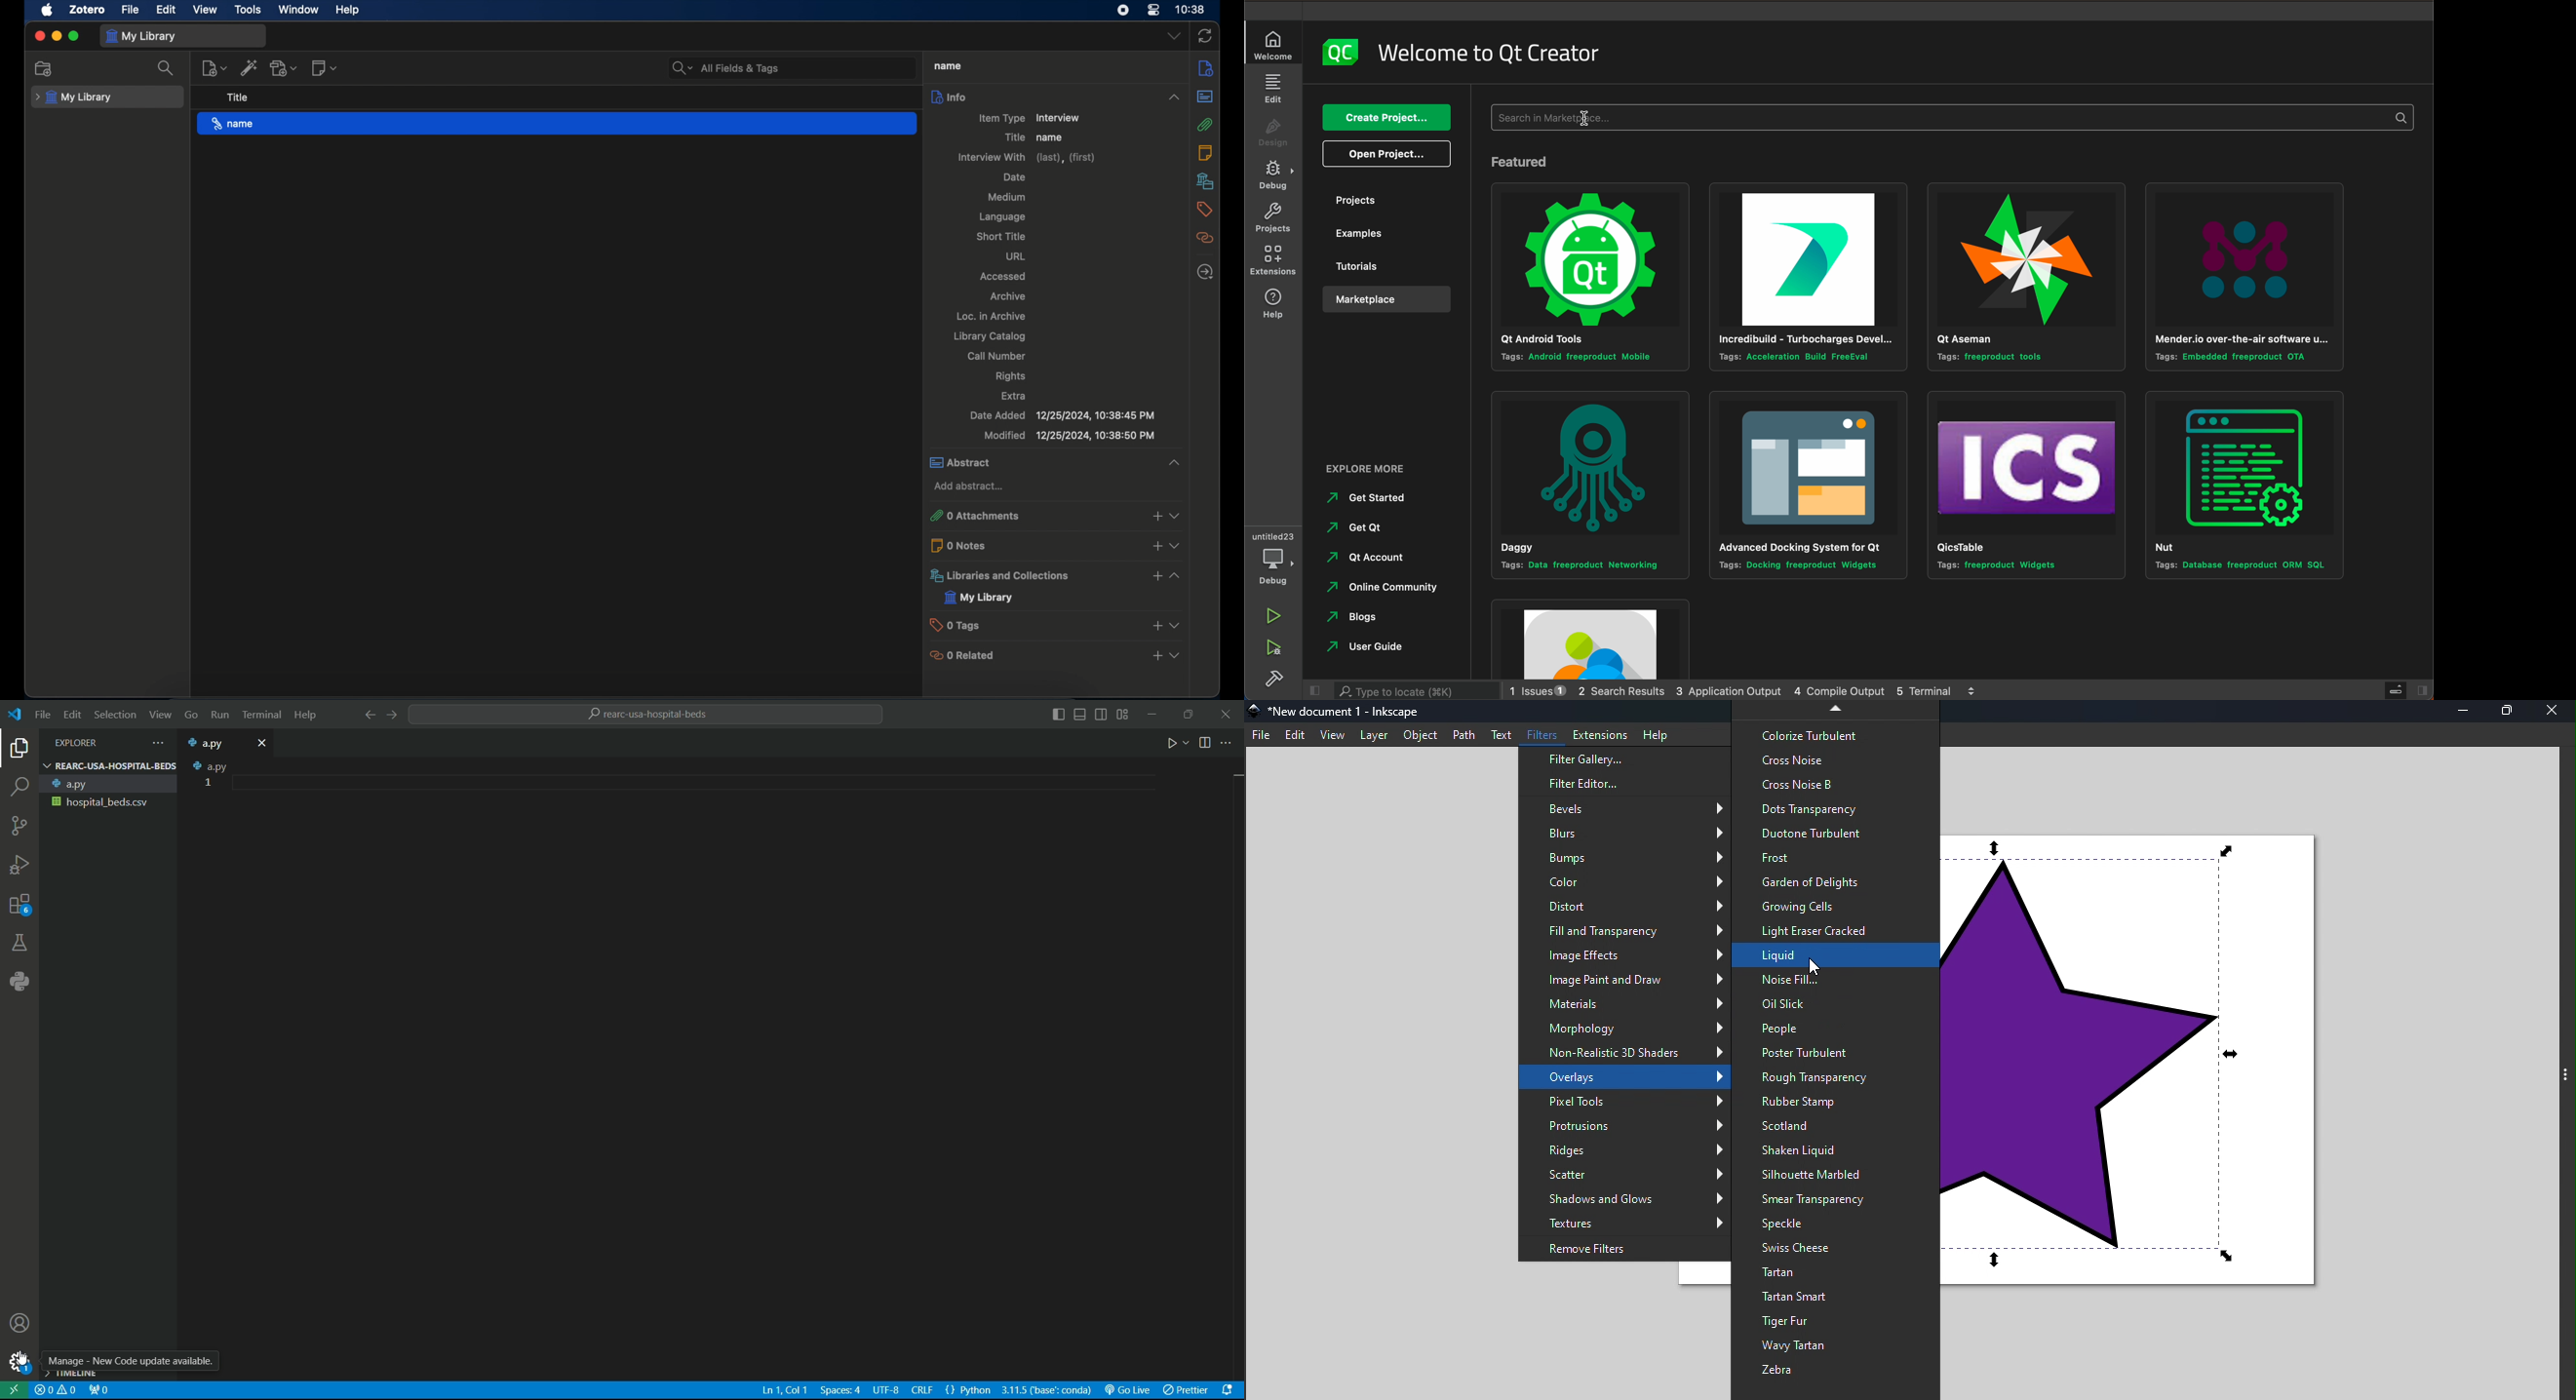 This screenshot has height=1400, width=2576. I want to click on new note, so click(325, 69).